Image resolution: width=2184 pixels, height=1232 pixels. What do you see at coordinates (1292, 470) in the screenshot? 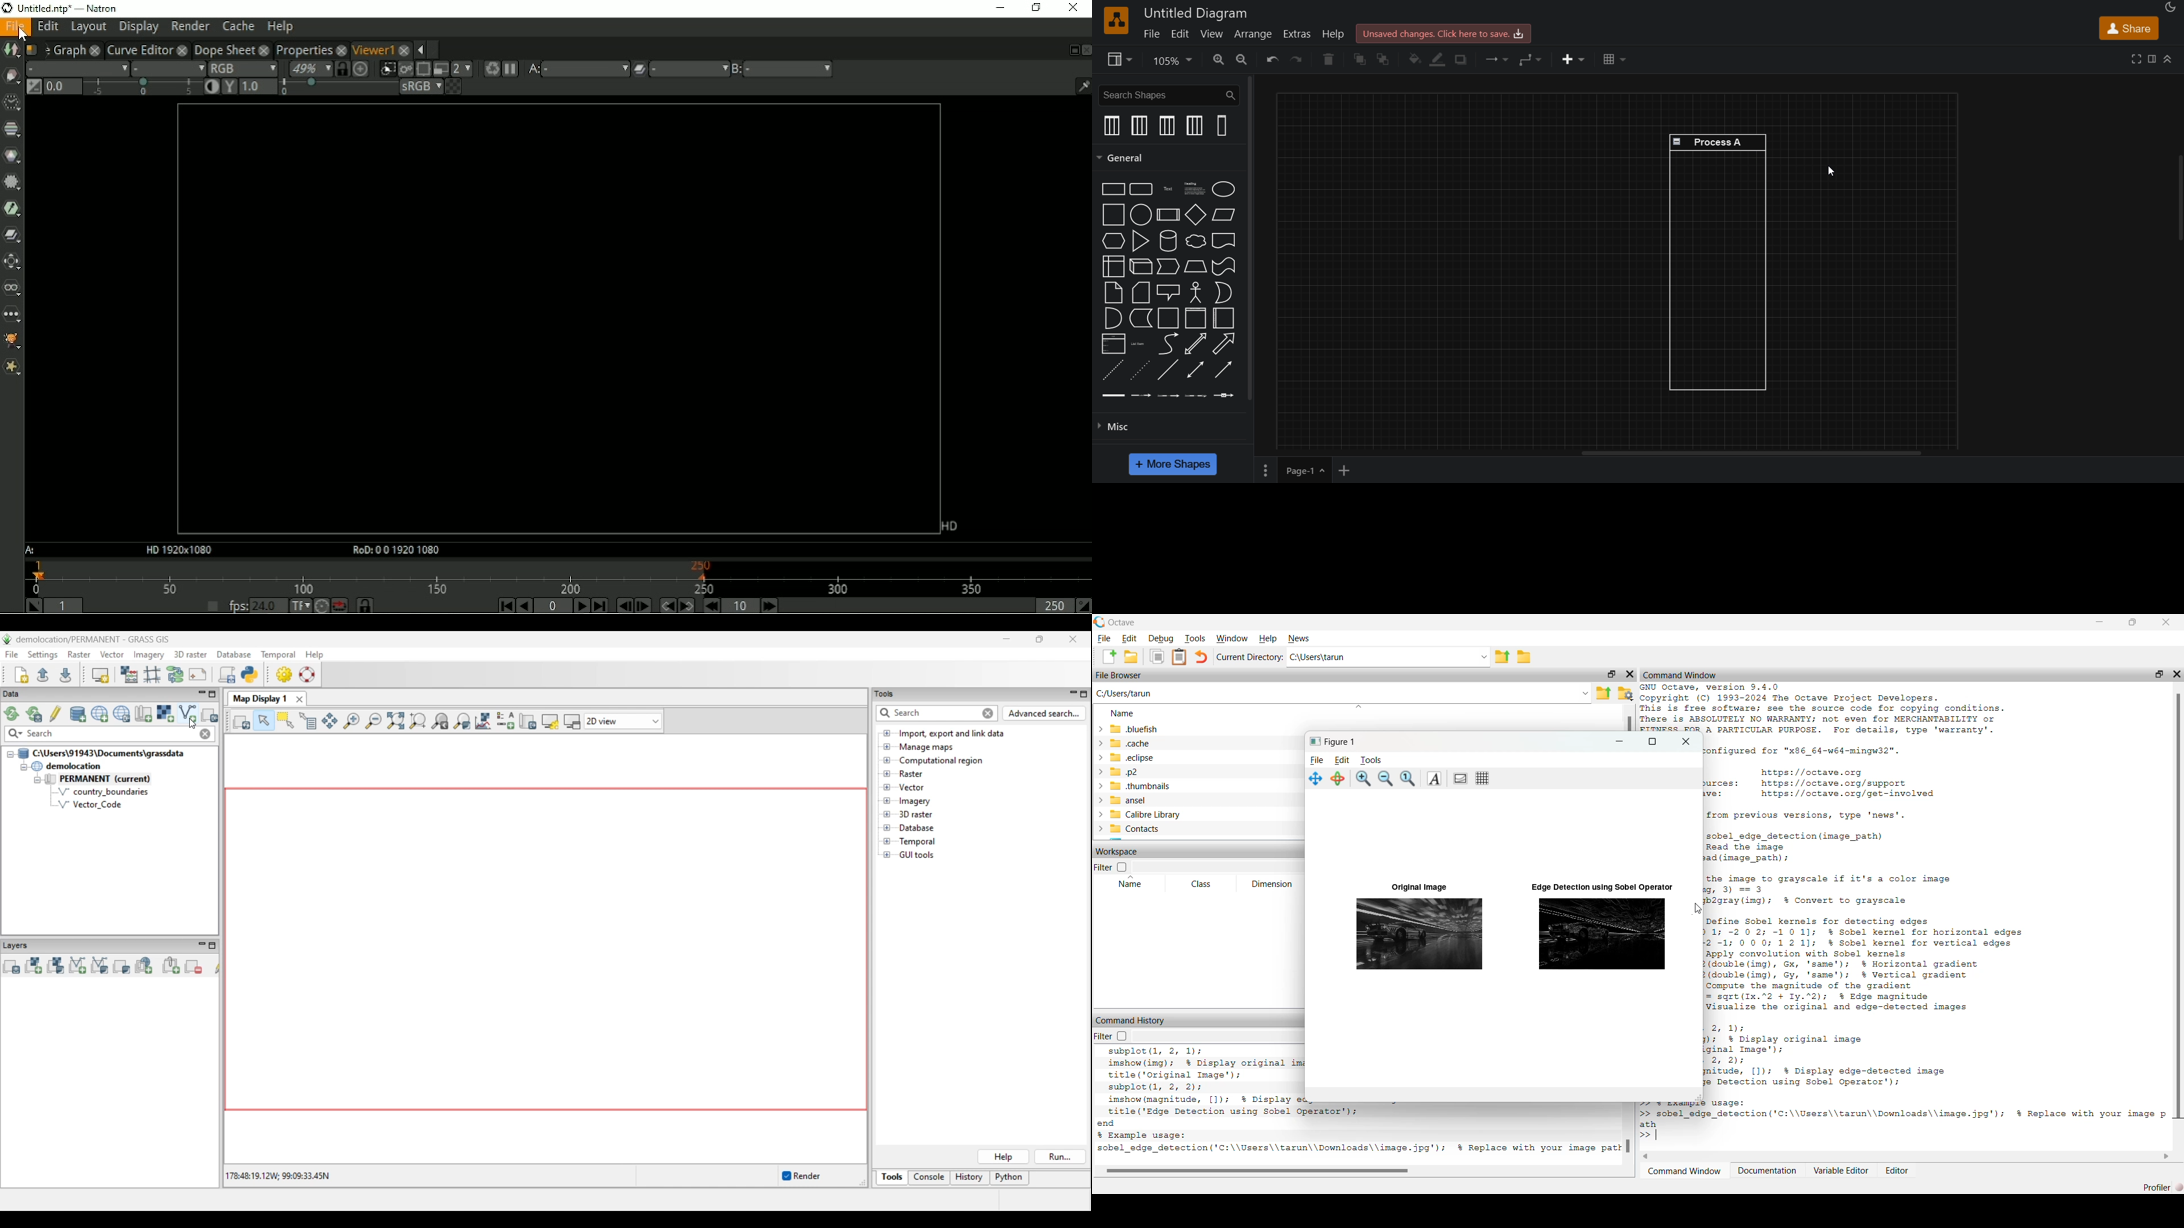
I see `page 1` at bounding box center [1292, 470].